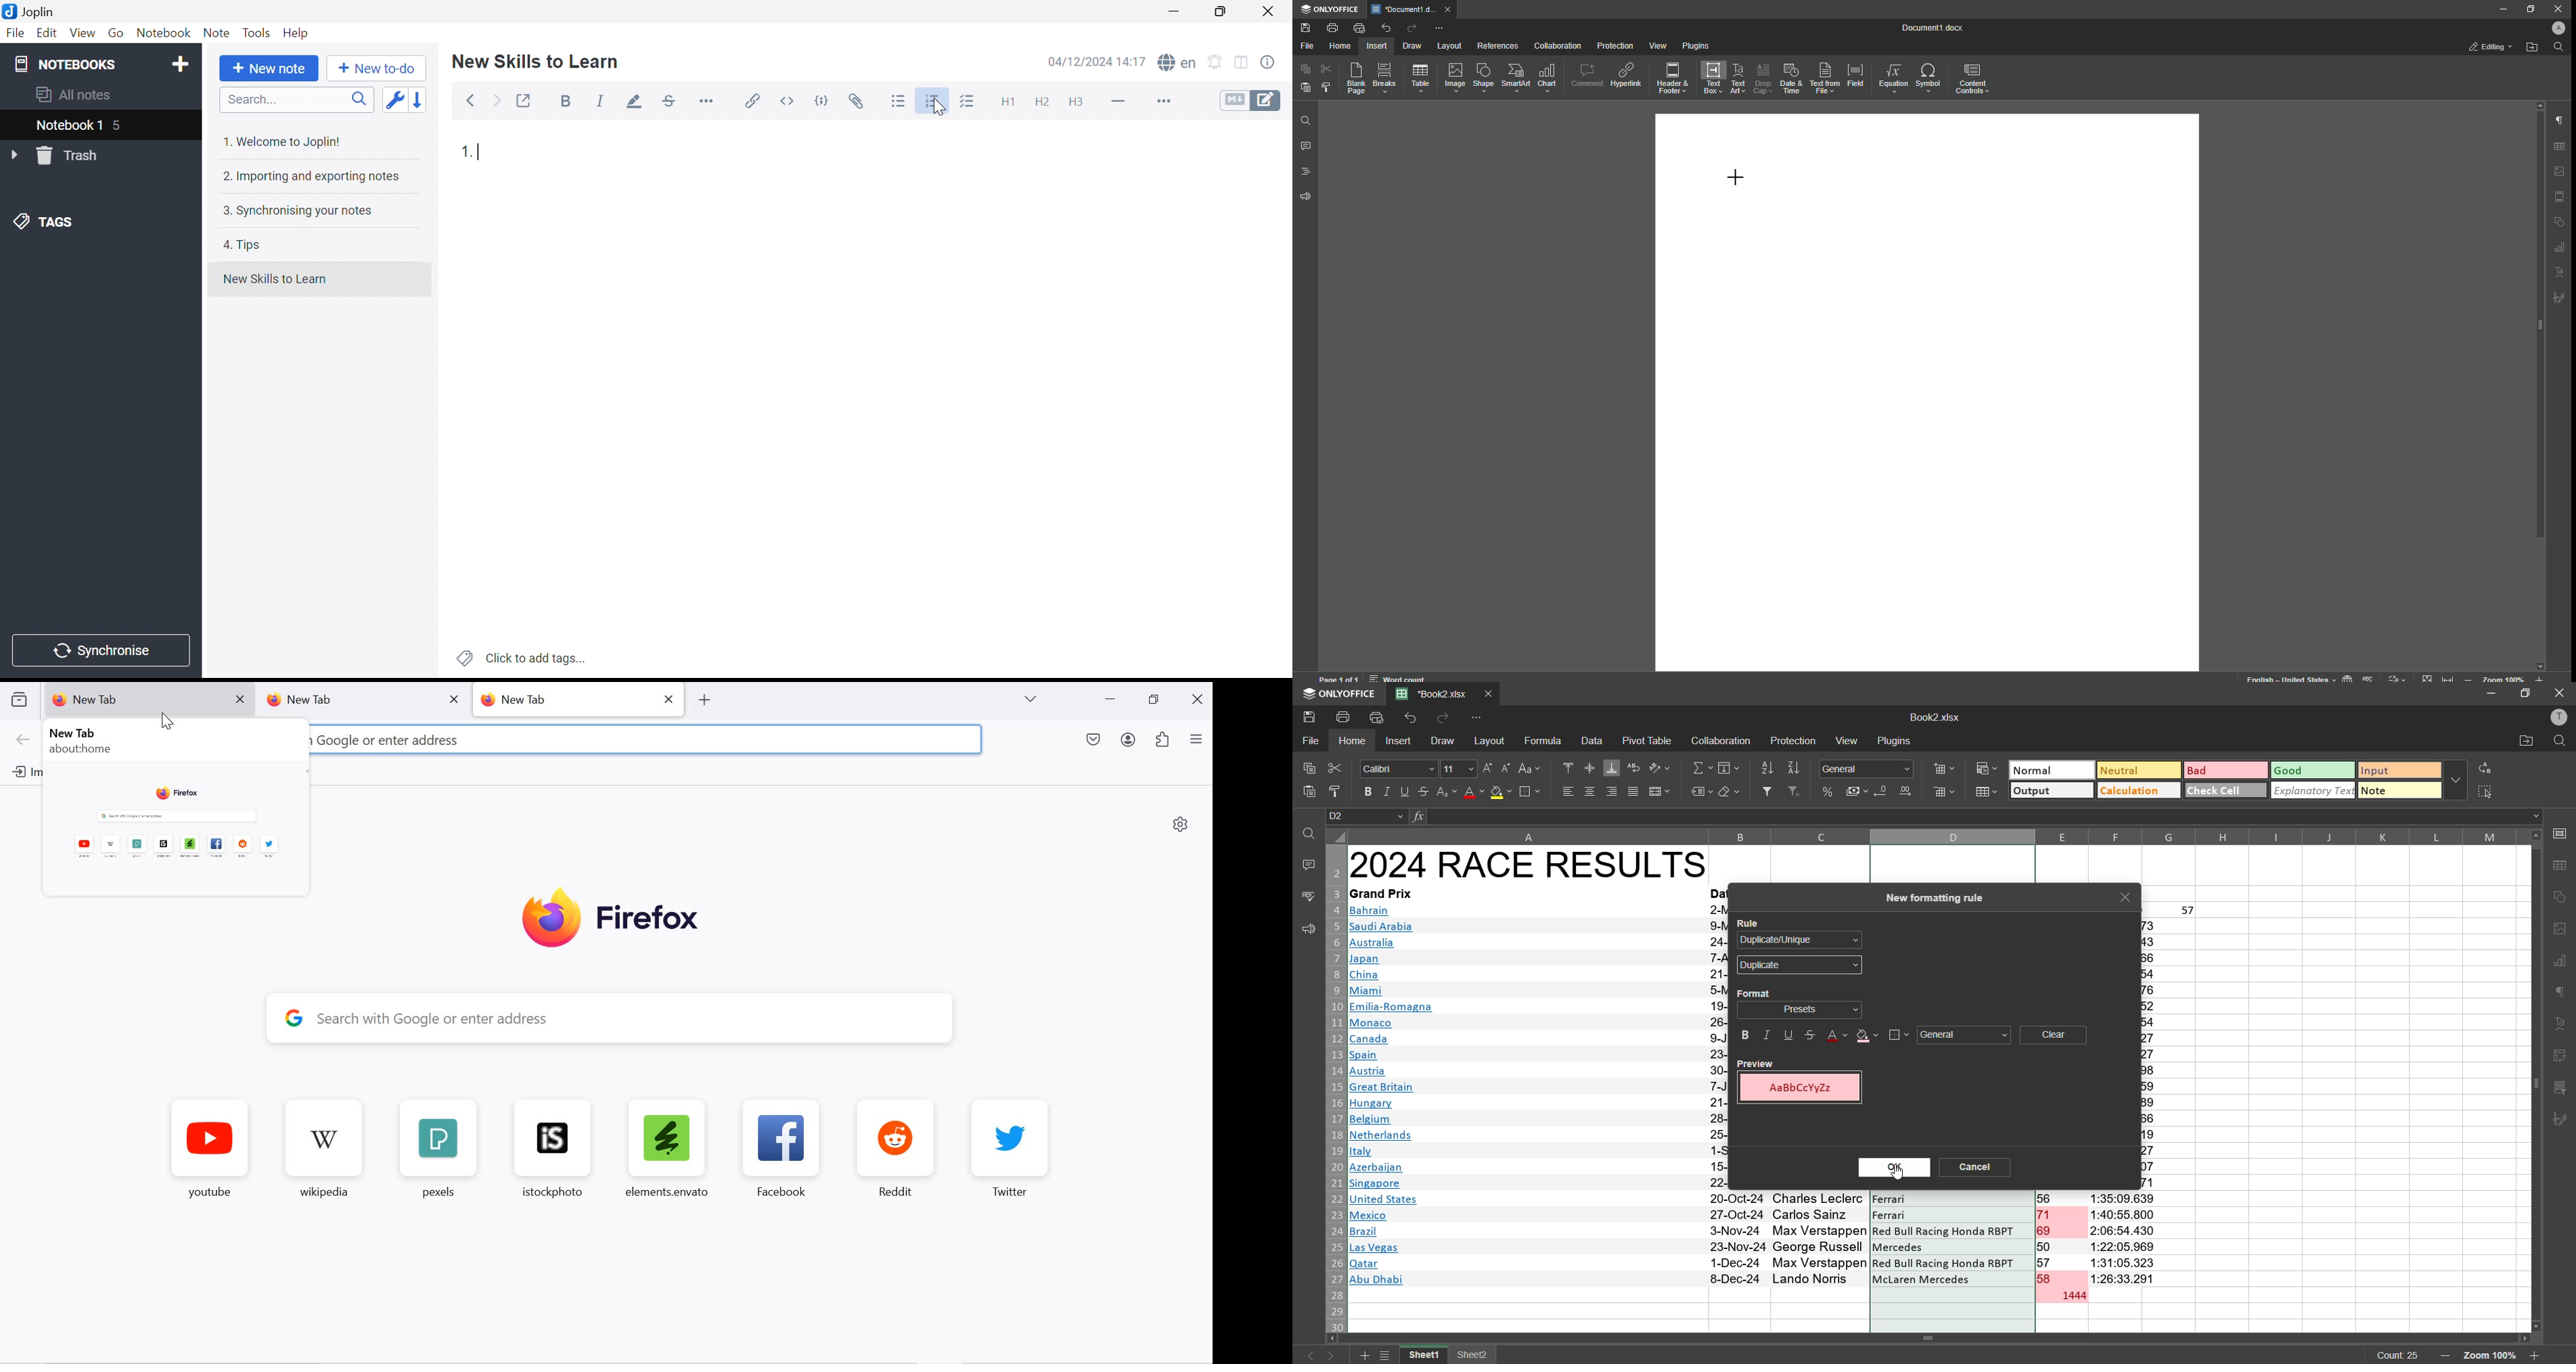 The width and height of the screenshot is (2576, 1372). What do you see at coordinates (1745, 1037) in the screenshot?
I see `bold` at bounding box center [1745, 1037].